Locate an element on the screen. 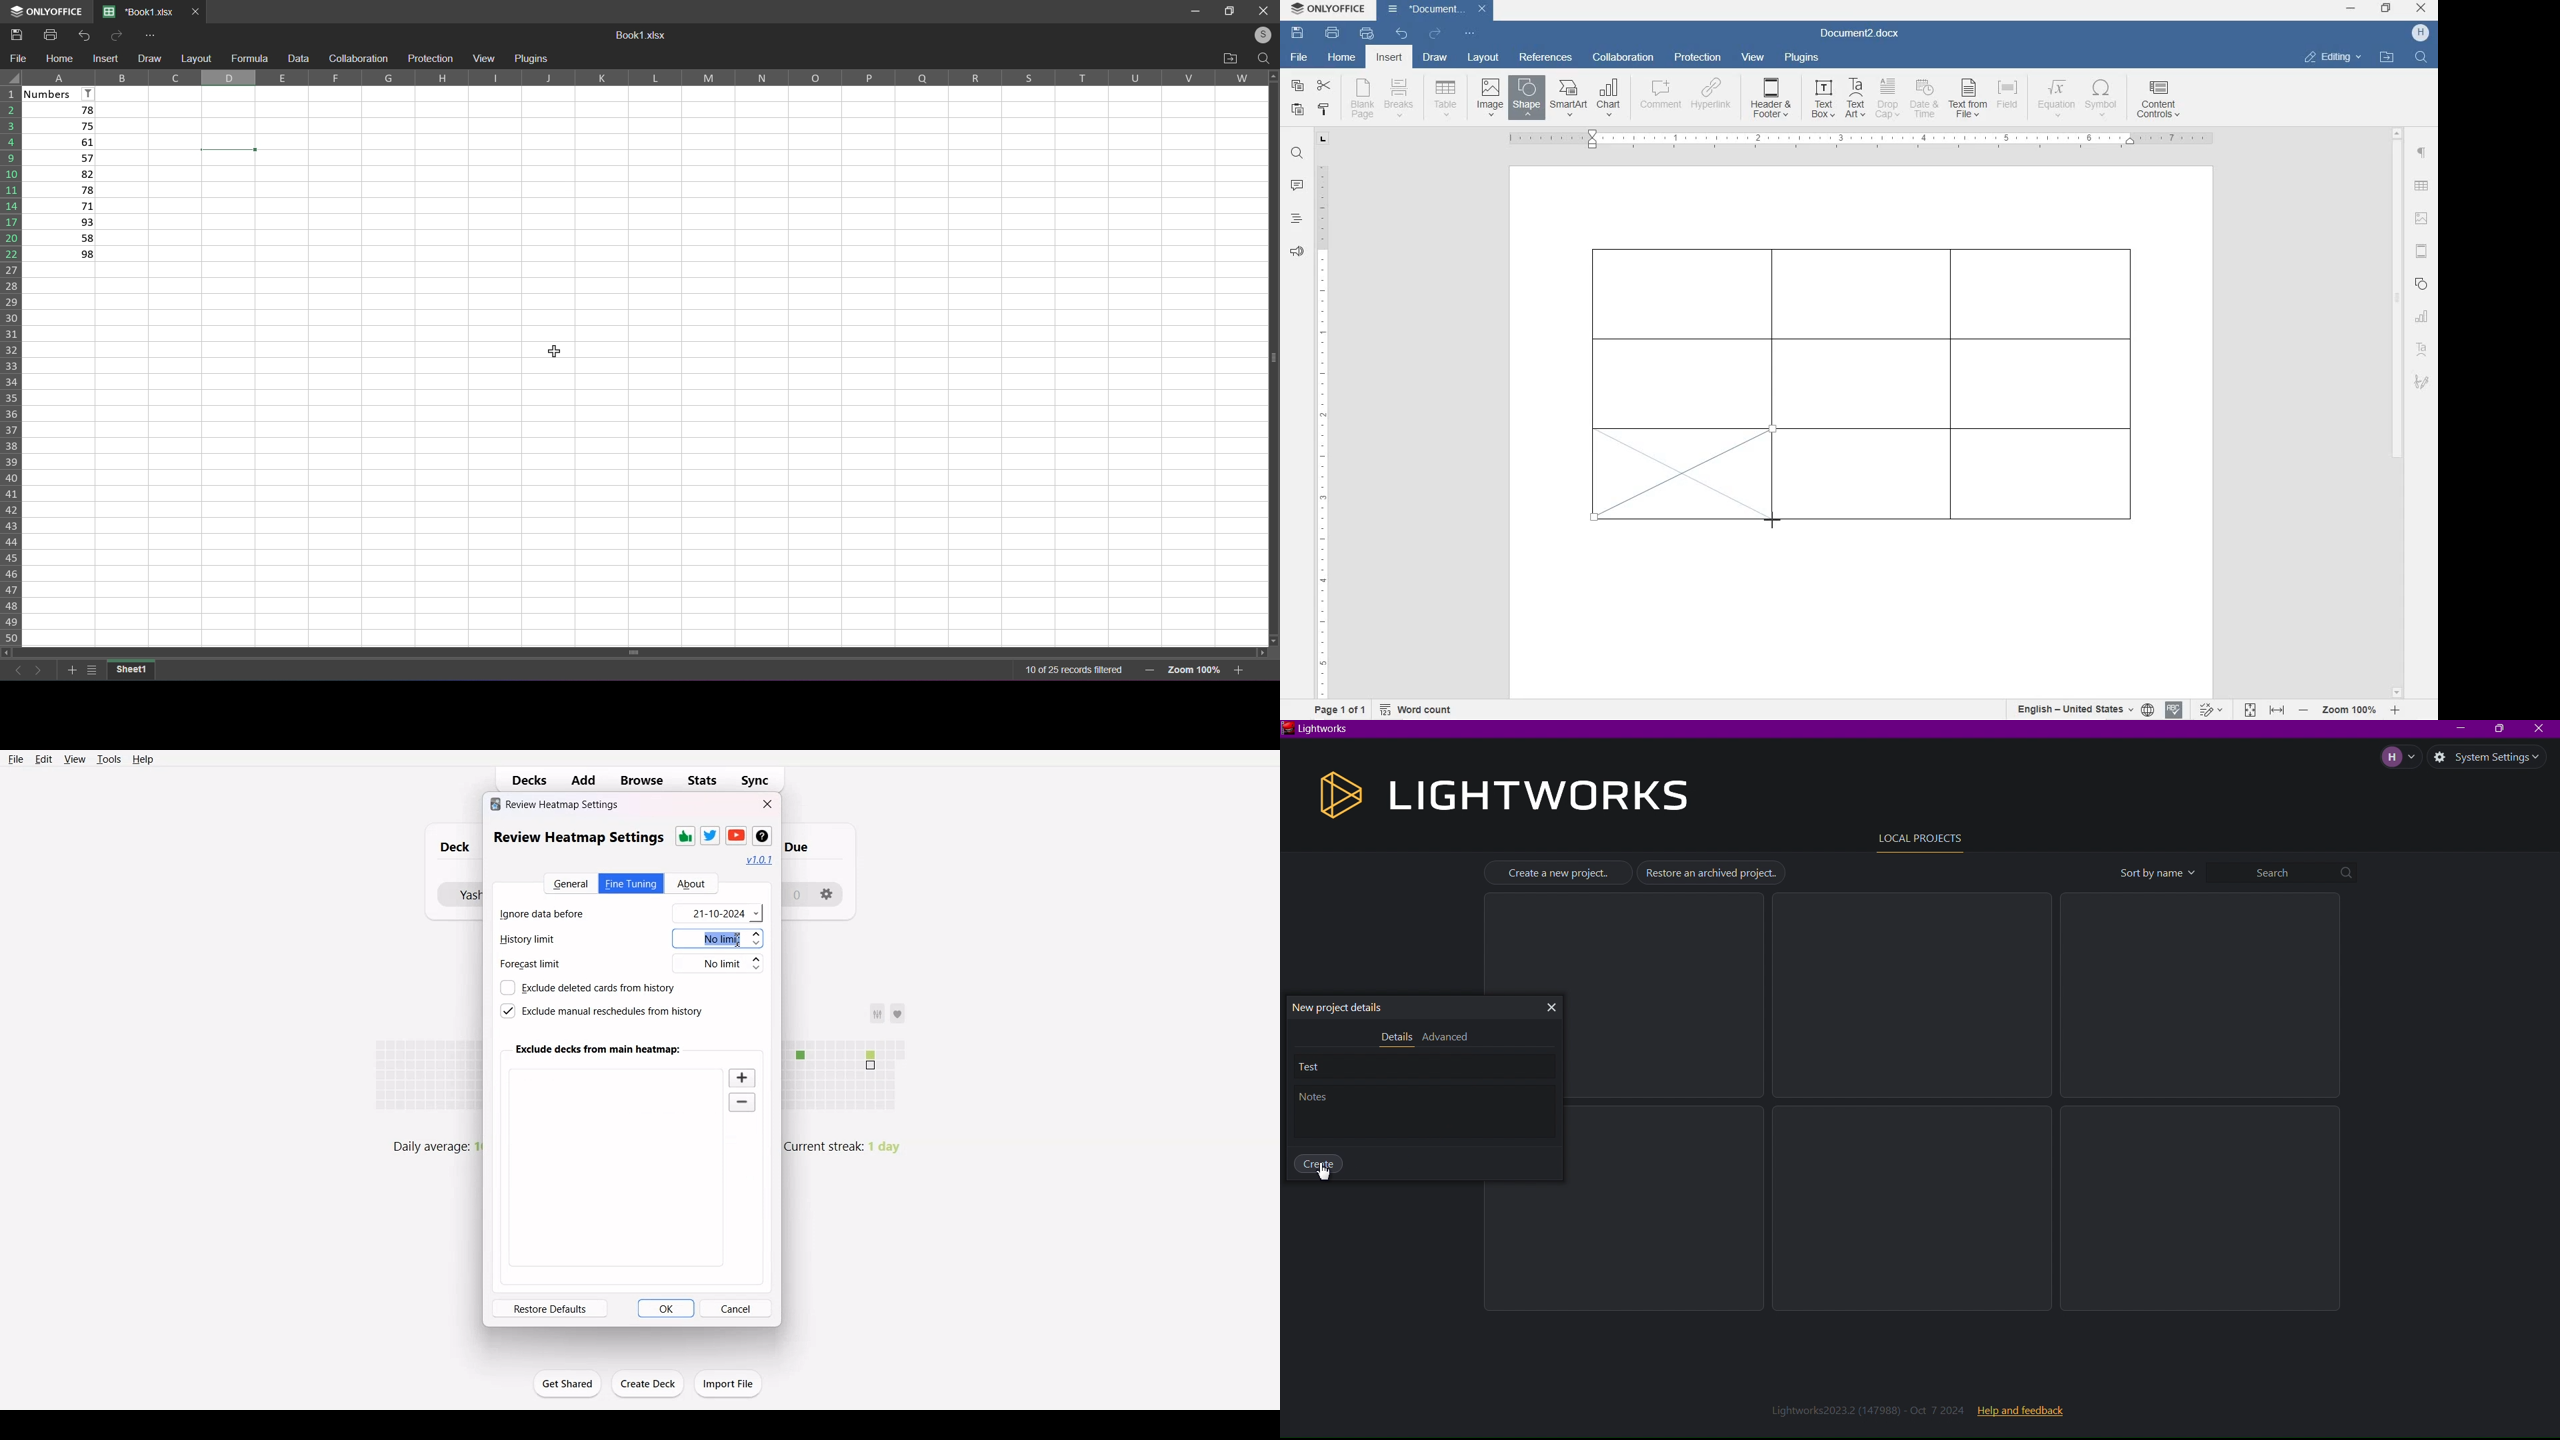  Edit is located at coordinates (43, 759).